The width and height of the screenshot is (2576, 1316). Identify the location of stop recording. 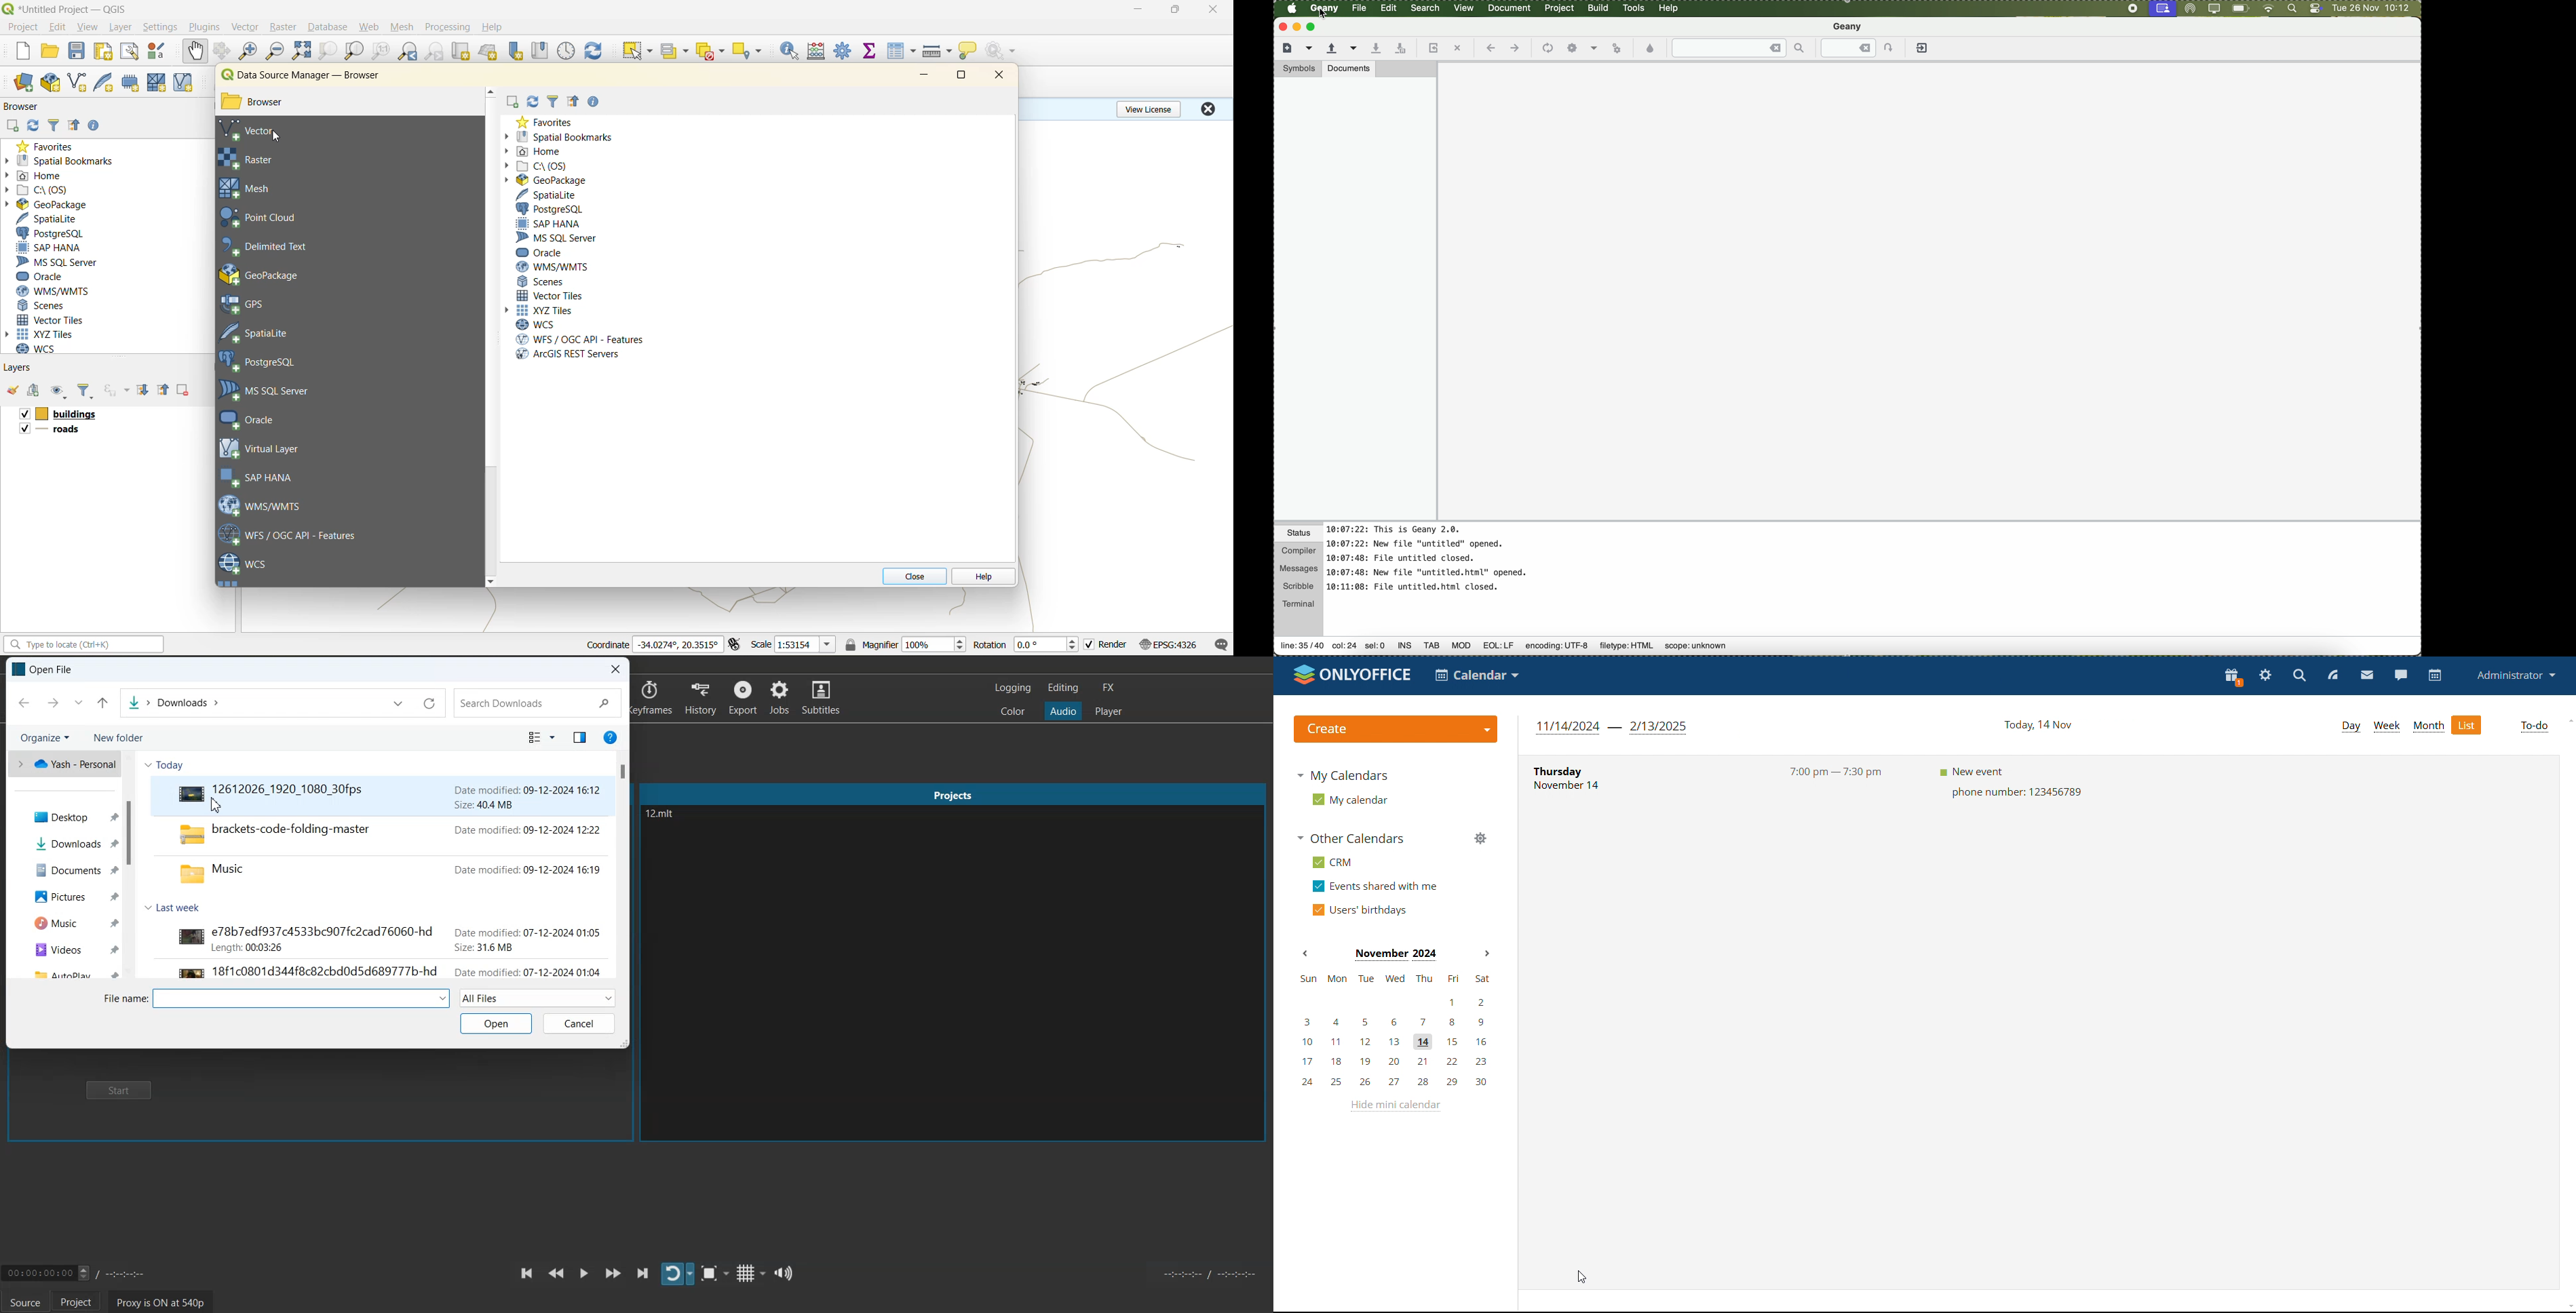
(2131, 9).